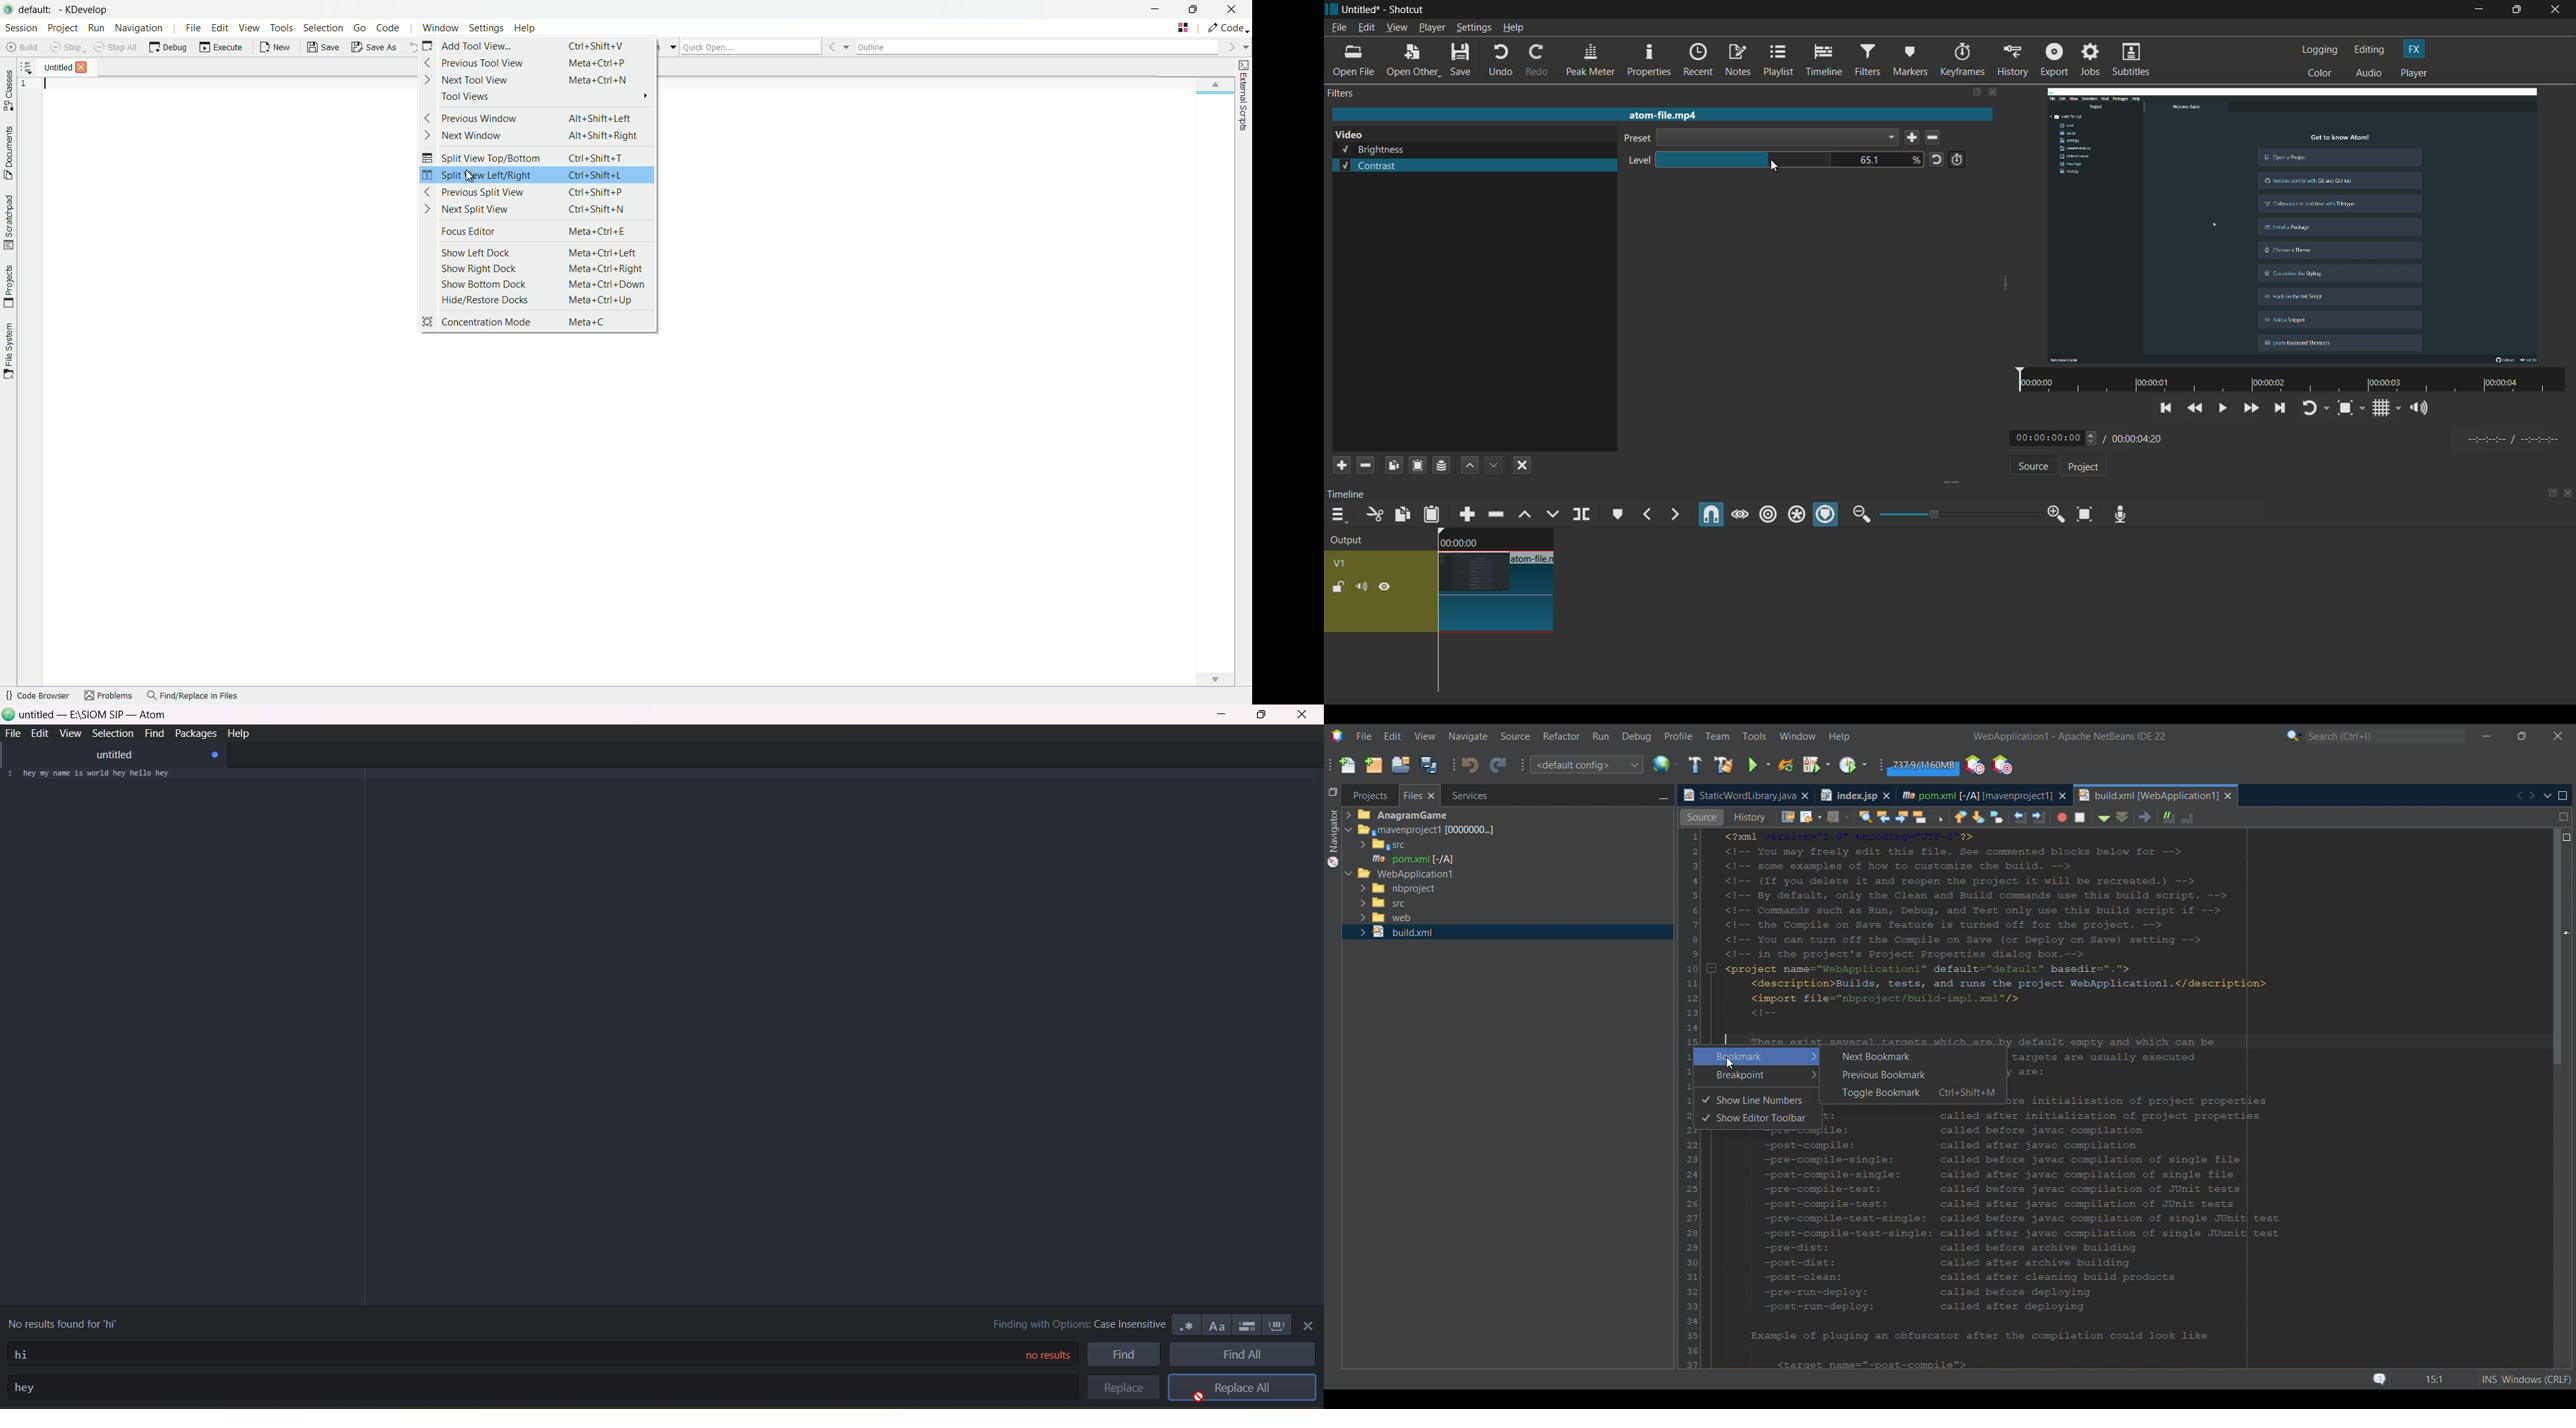 The image size is (2576, 1428). What do you see at coordinates (1796, 516) in the screenshot?
I see `ripple all tracks` at bounding box center [1796, 516].